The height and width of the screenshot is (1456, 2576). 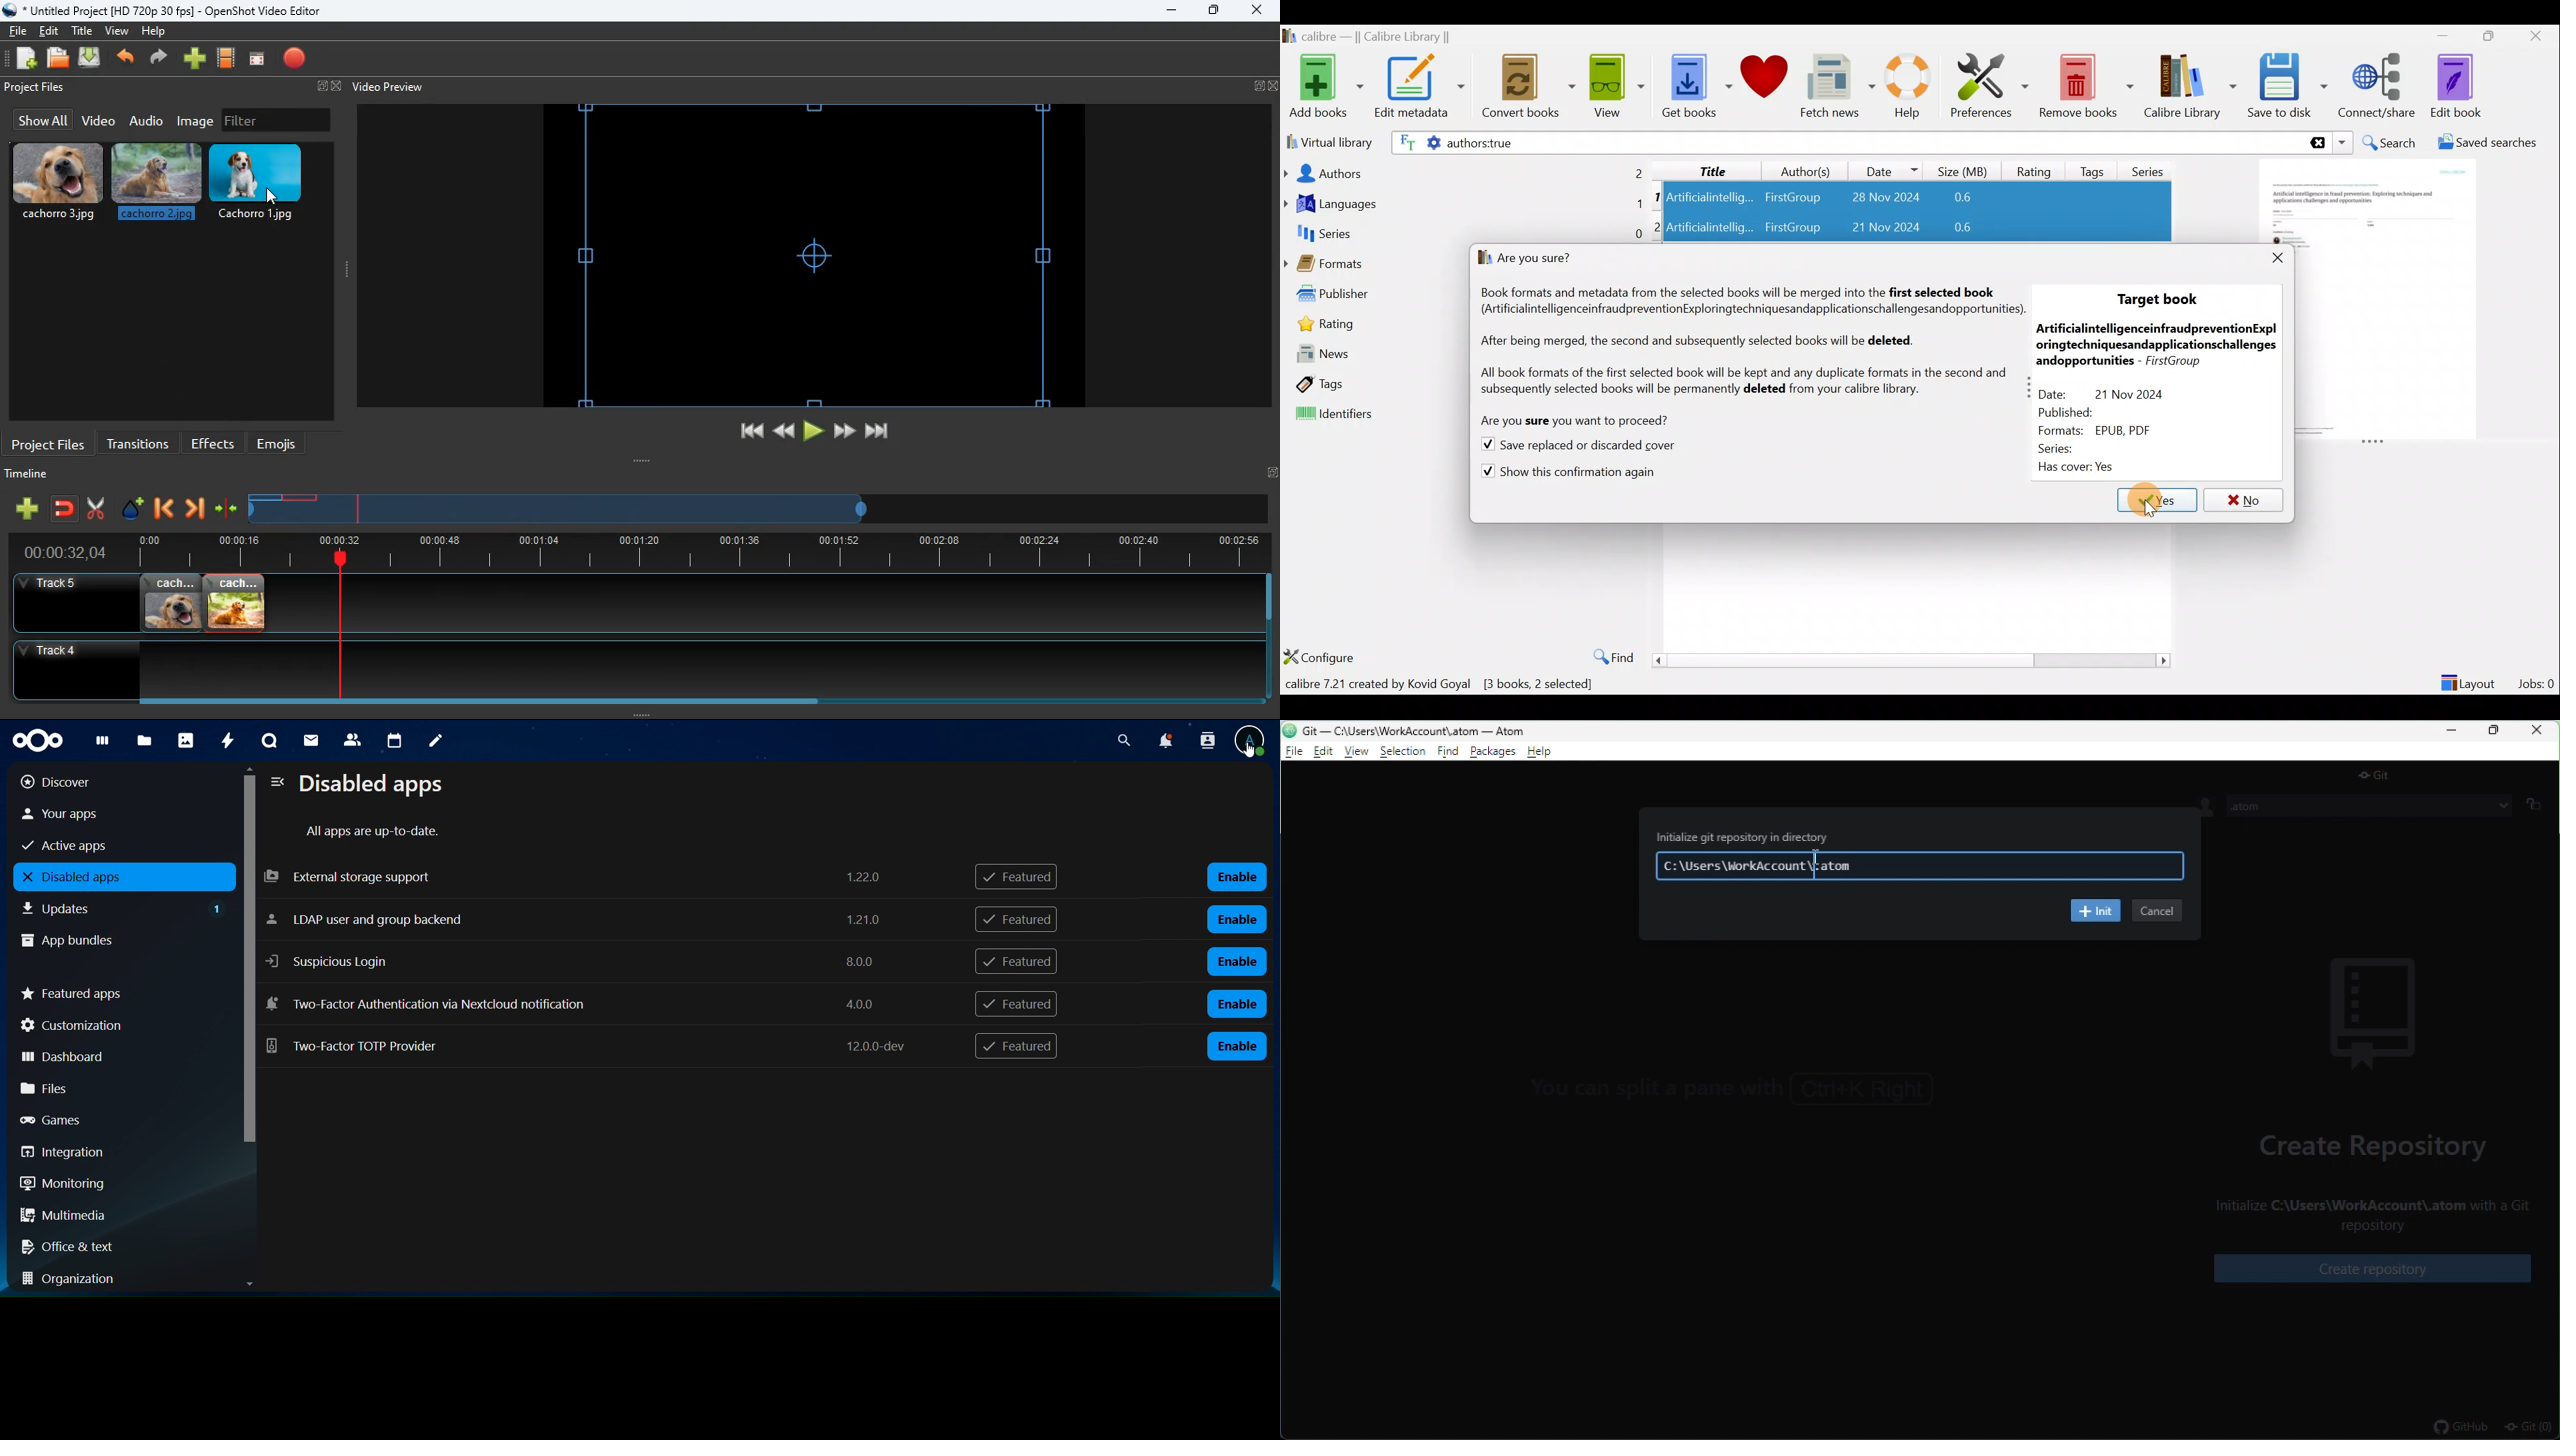 I want to click on Search dropdown, so click(x=2344, y=143).